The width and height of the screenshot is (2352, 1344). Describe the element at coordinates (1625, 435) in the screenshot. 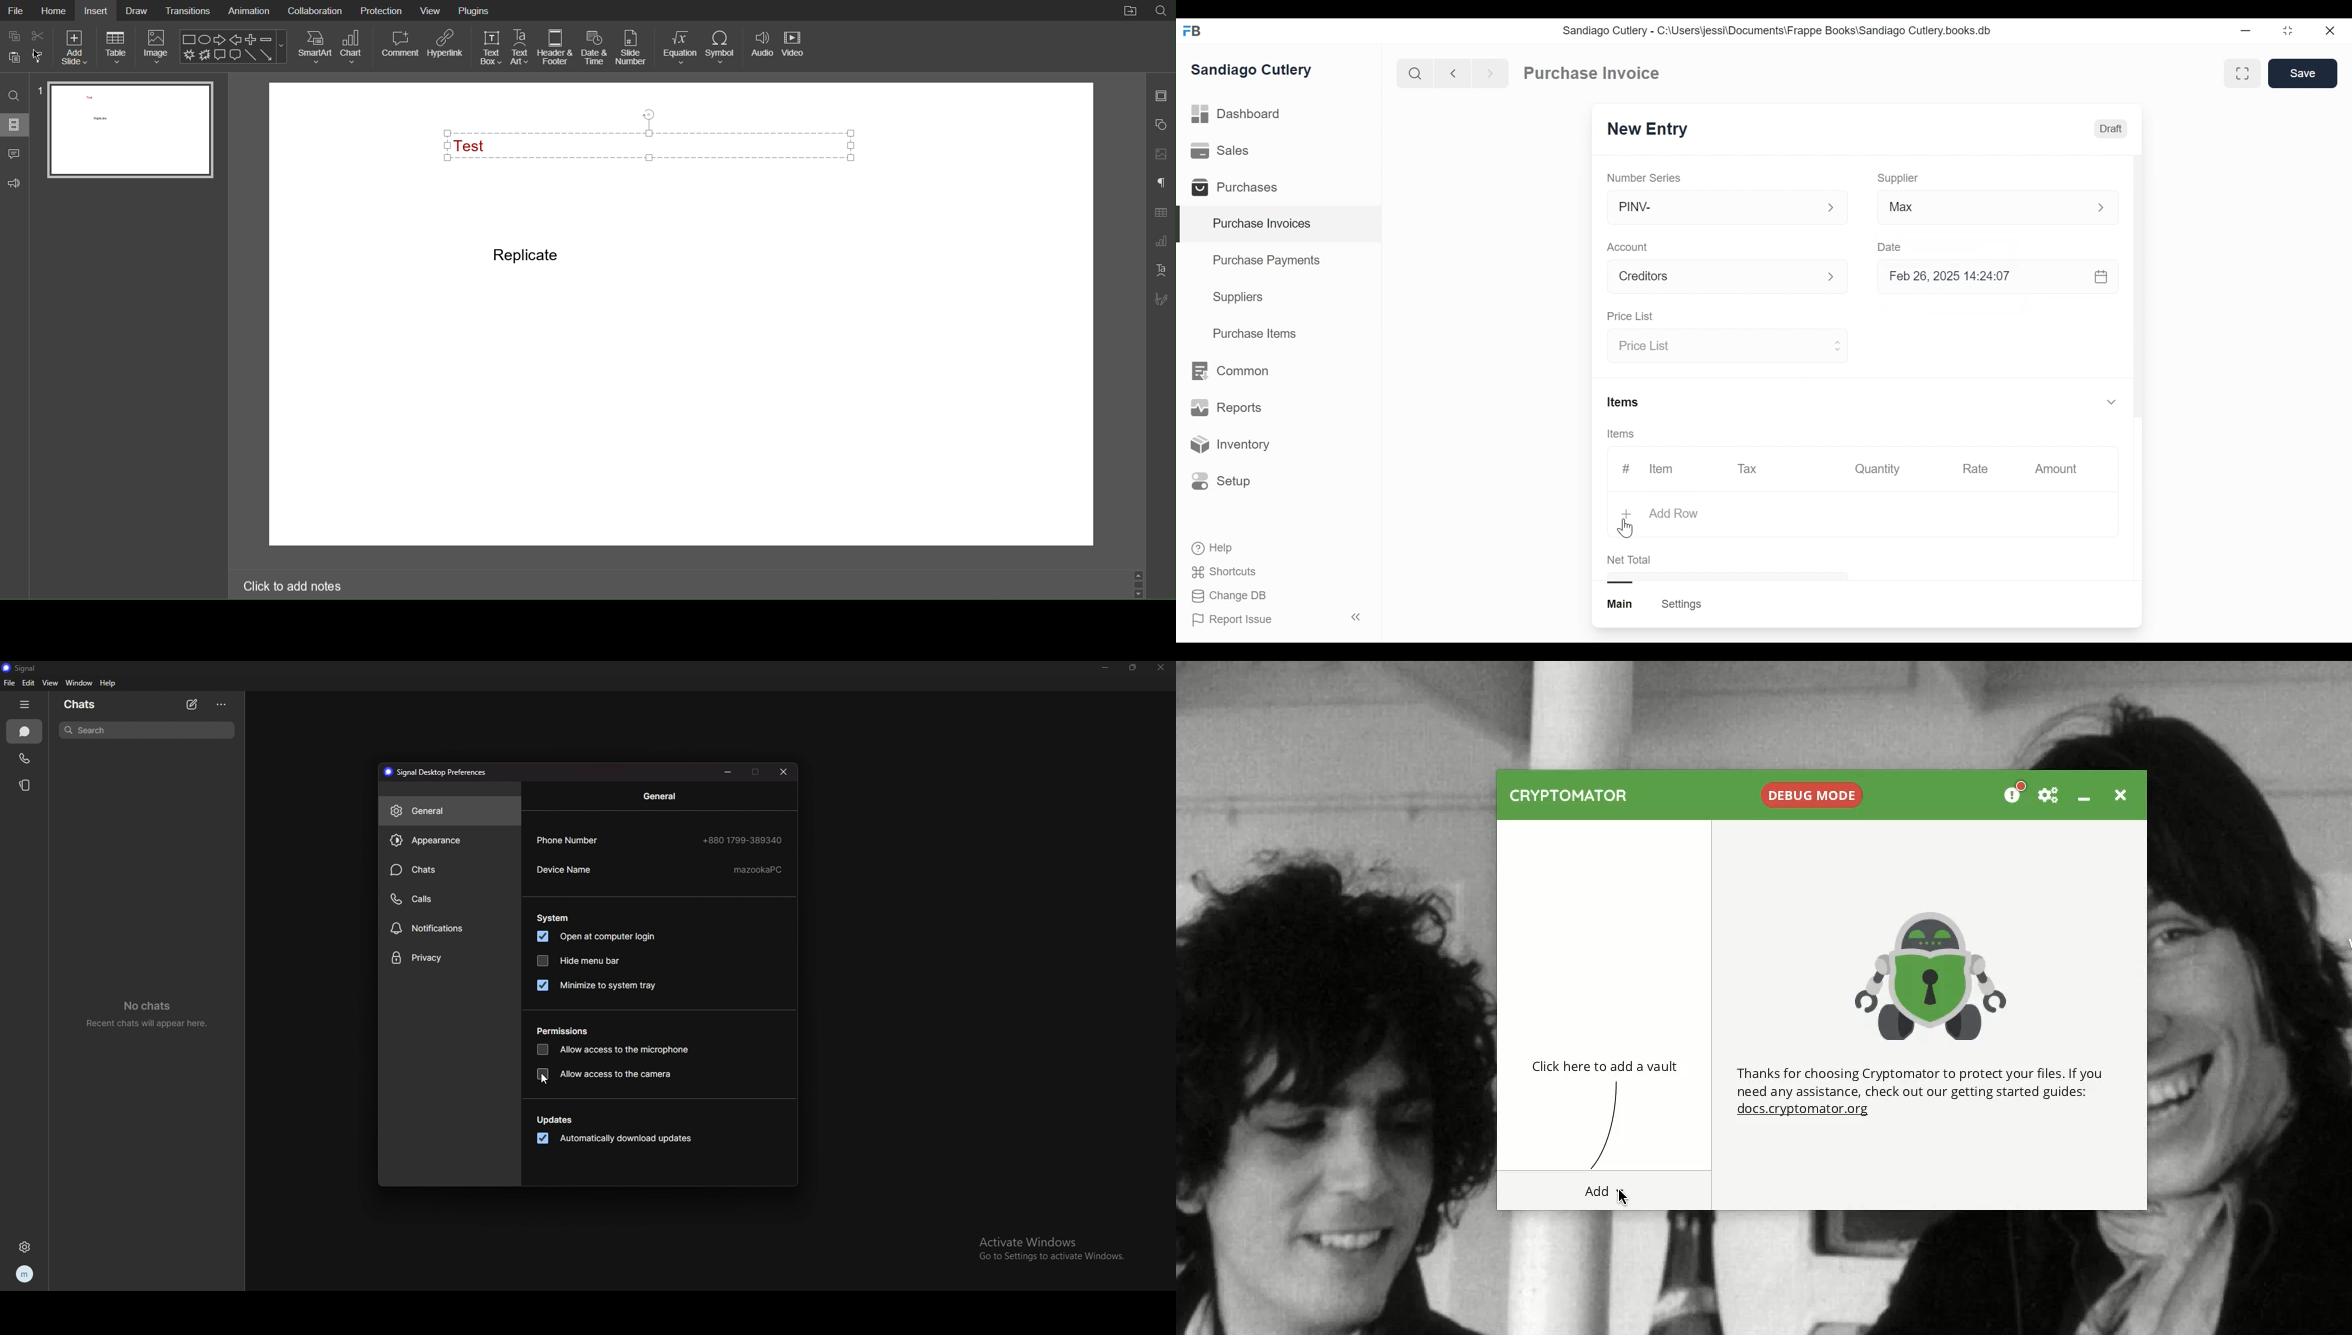

I see `Items` at that location.